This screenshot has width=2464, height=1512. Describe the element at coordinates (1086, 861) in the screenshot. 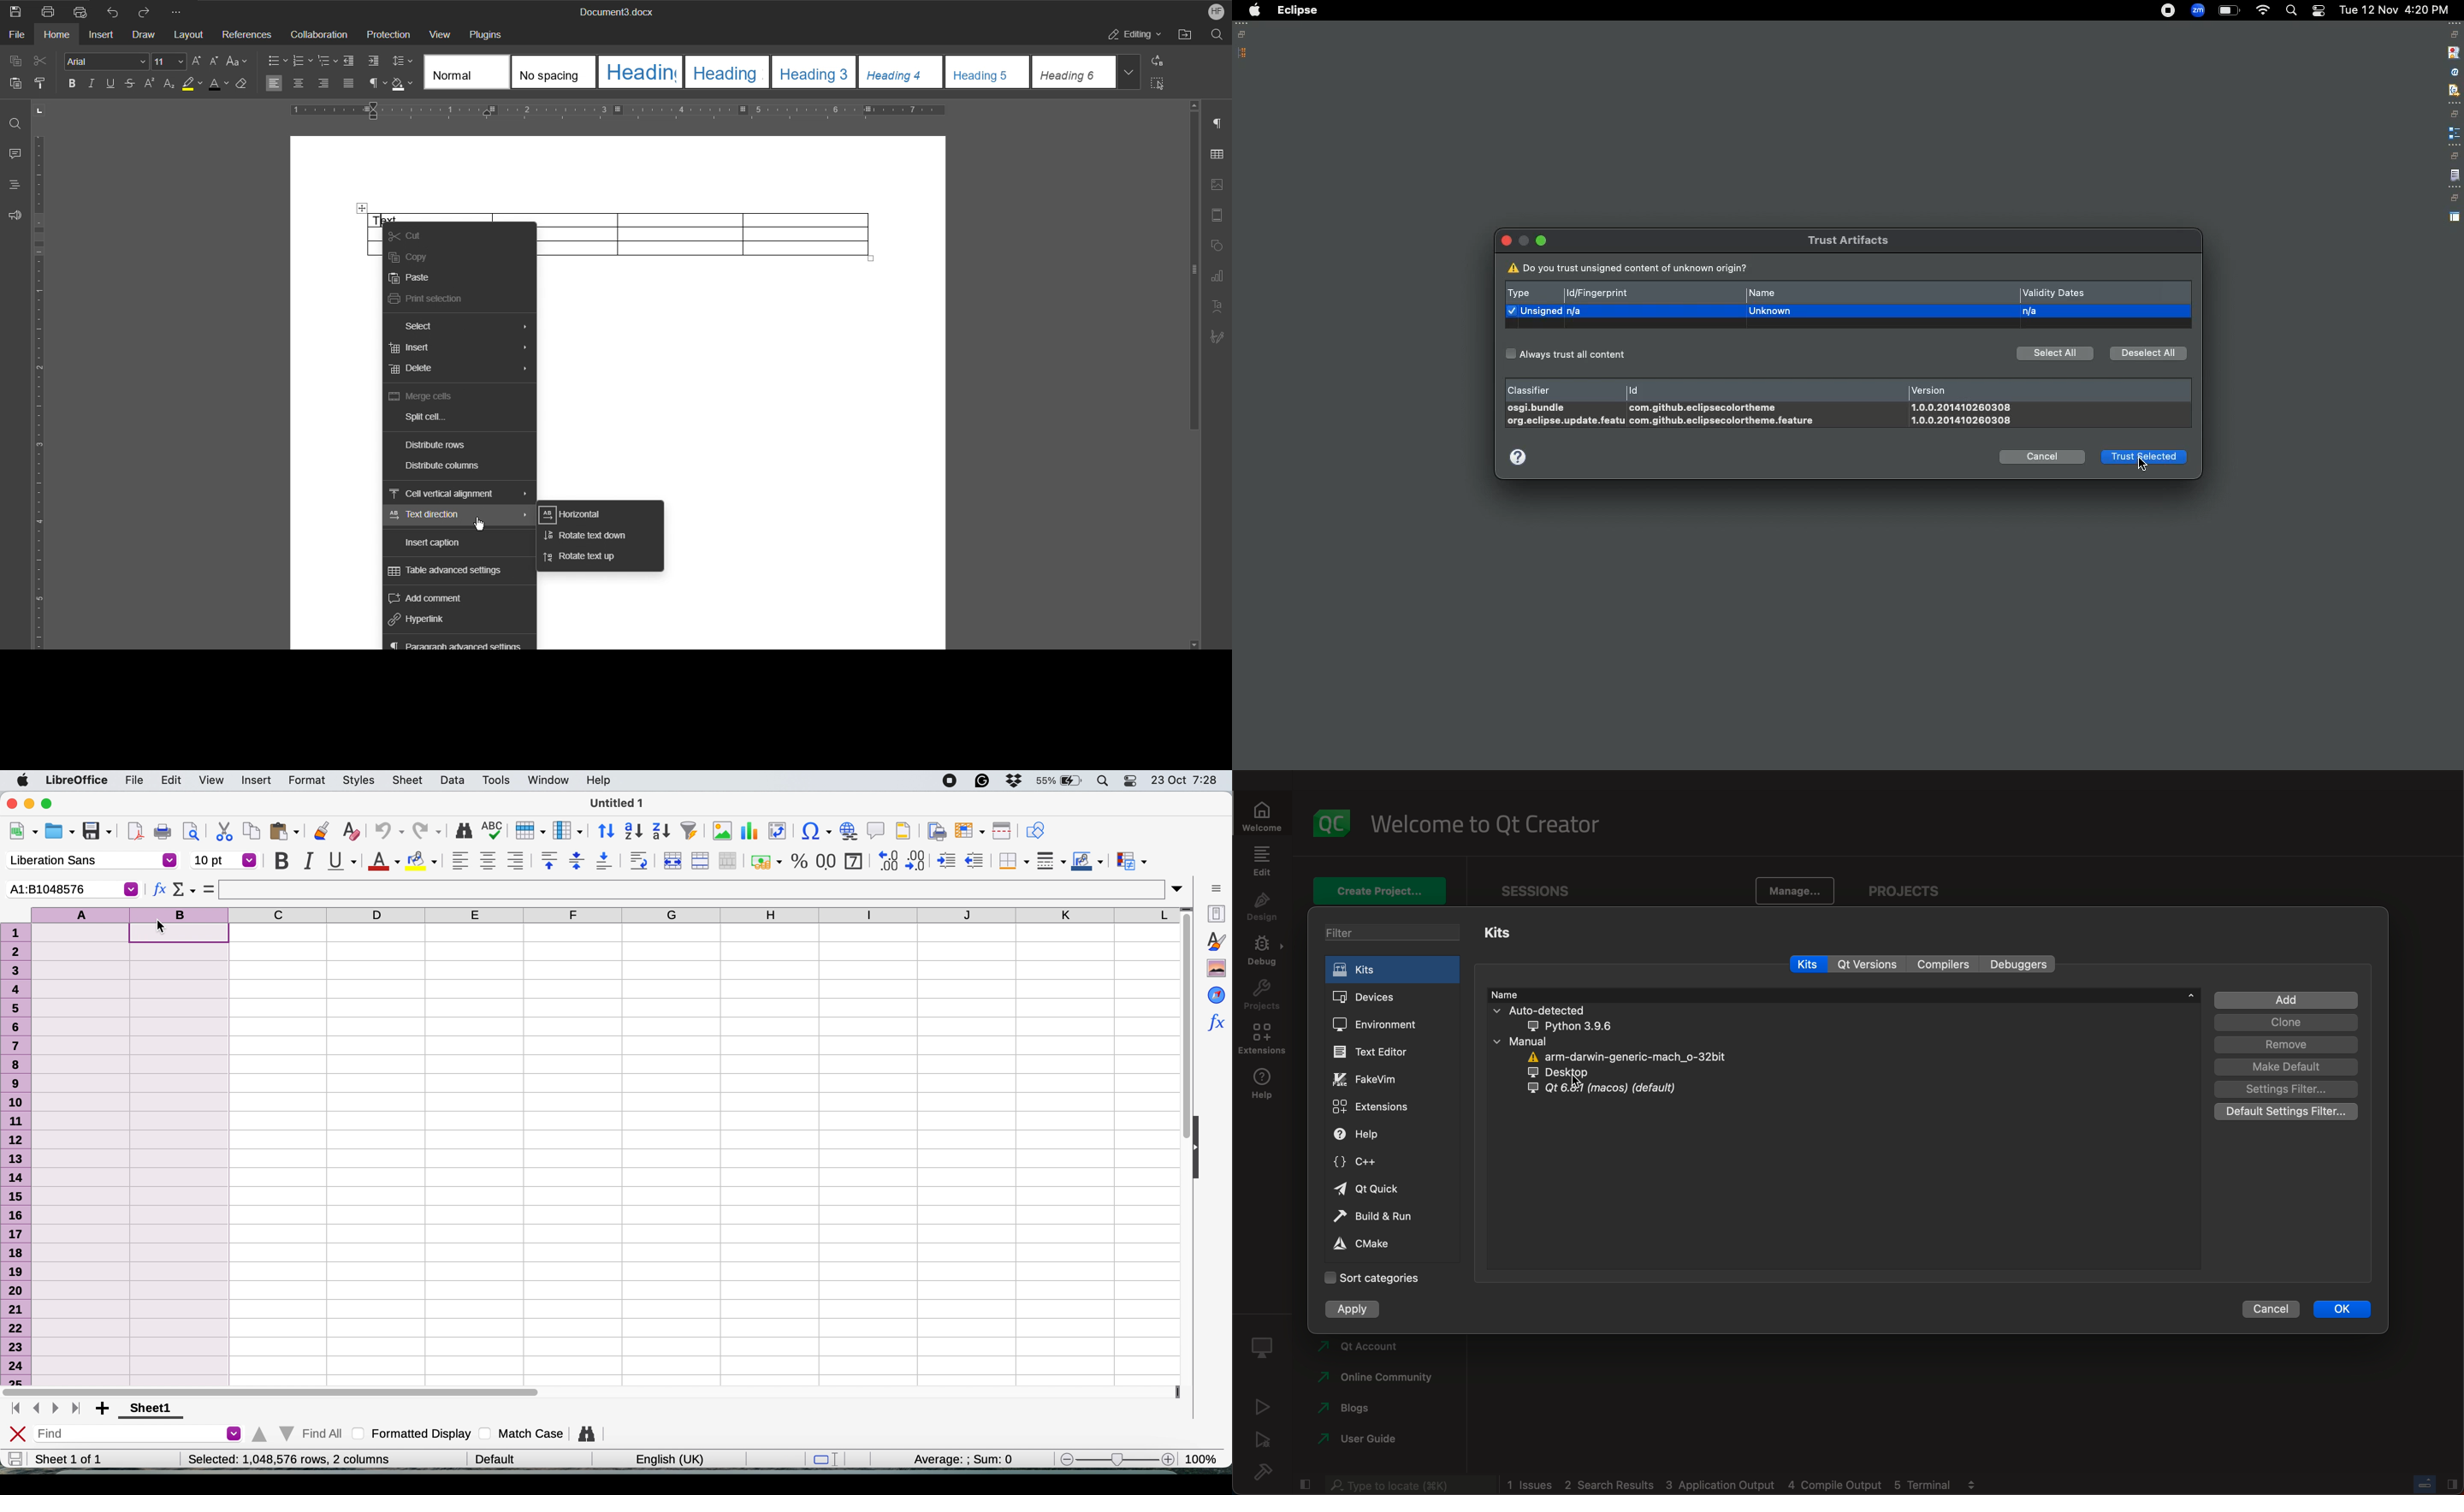

I see `border colour` at that location.